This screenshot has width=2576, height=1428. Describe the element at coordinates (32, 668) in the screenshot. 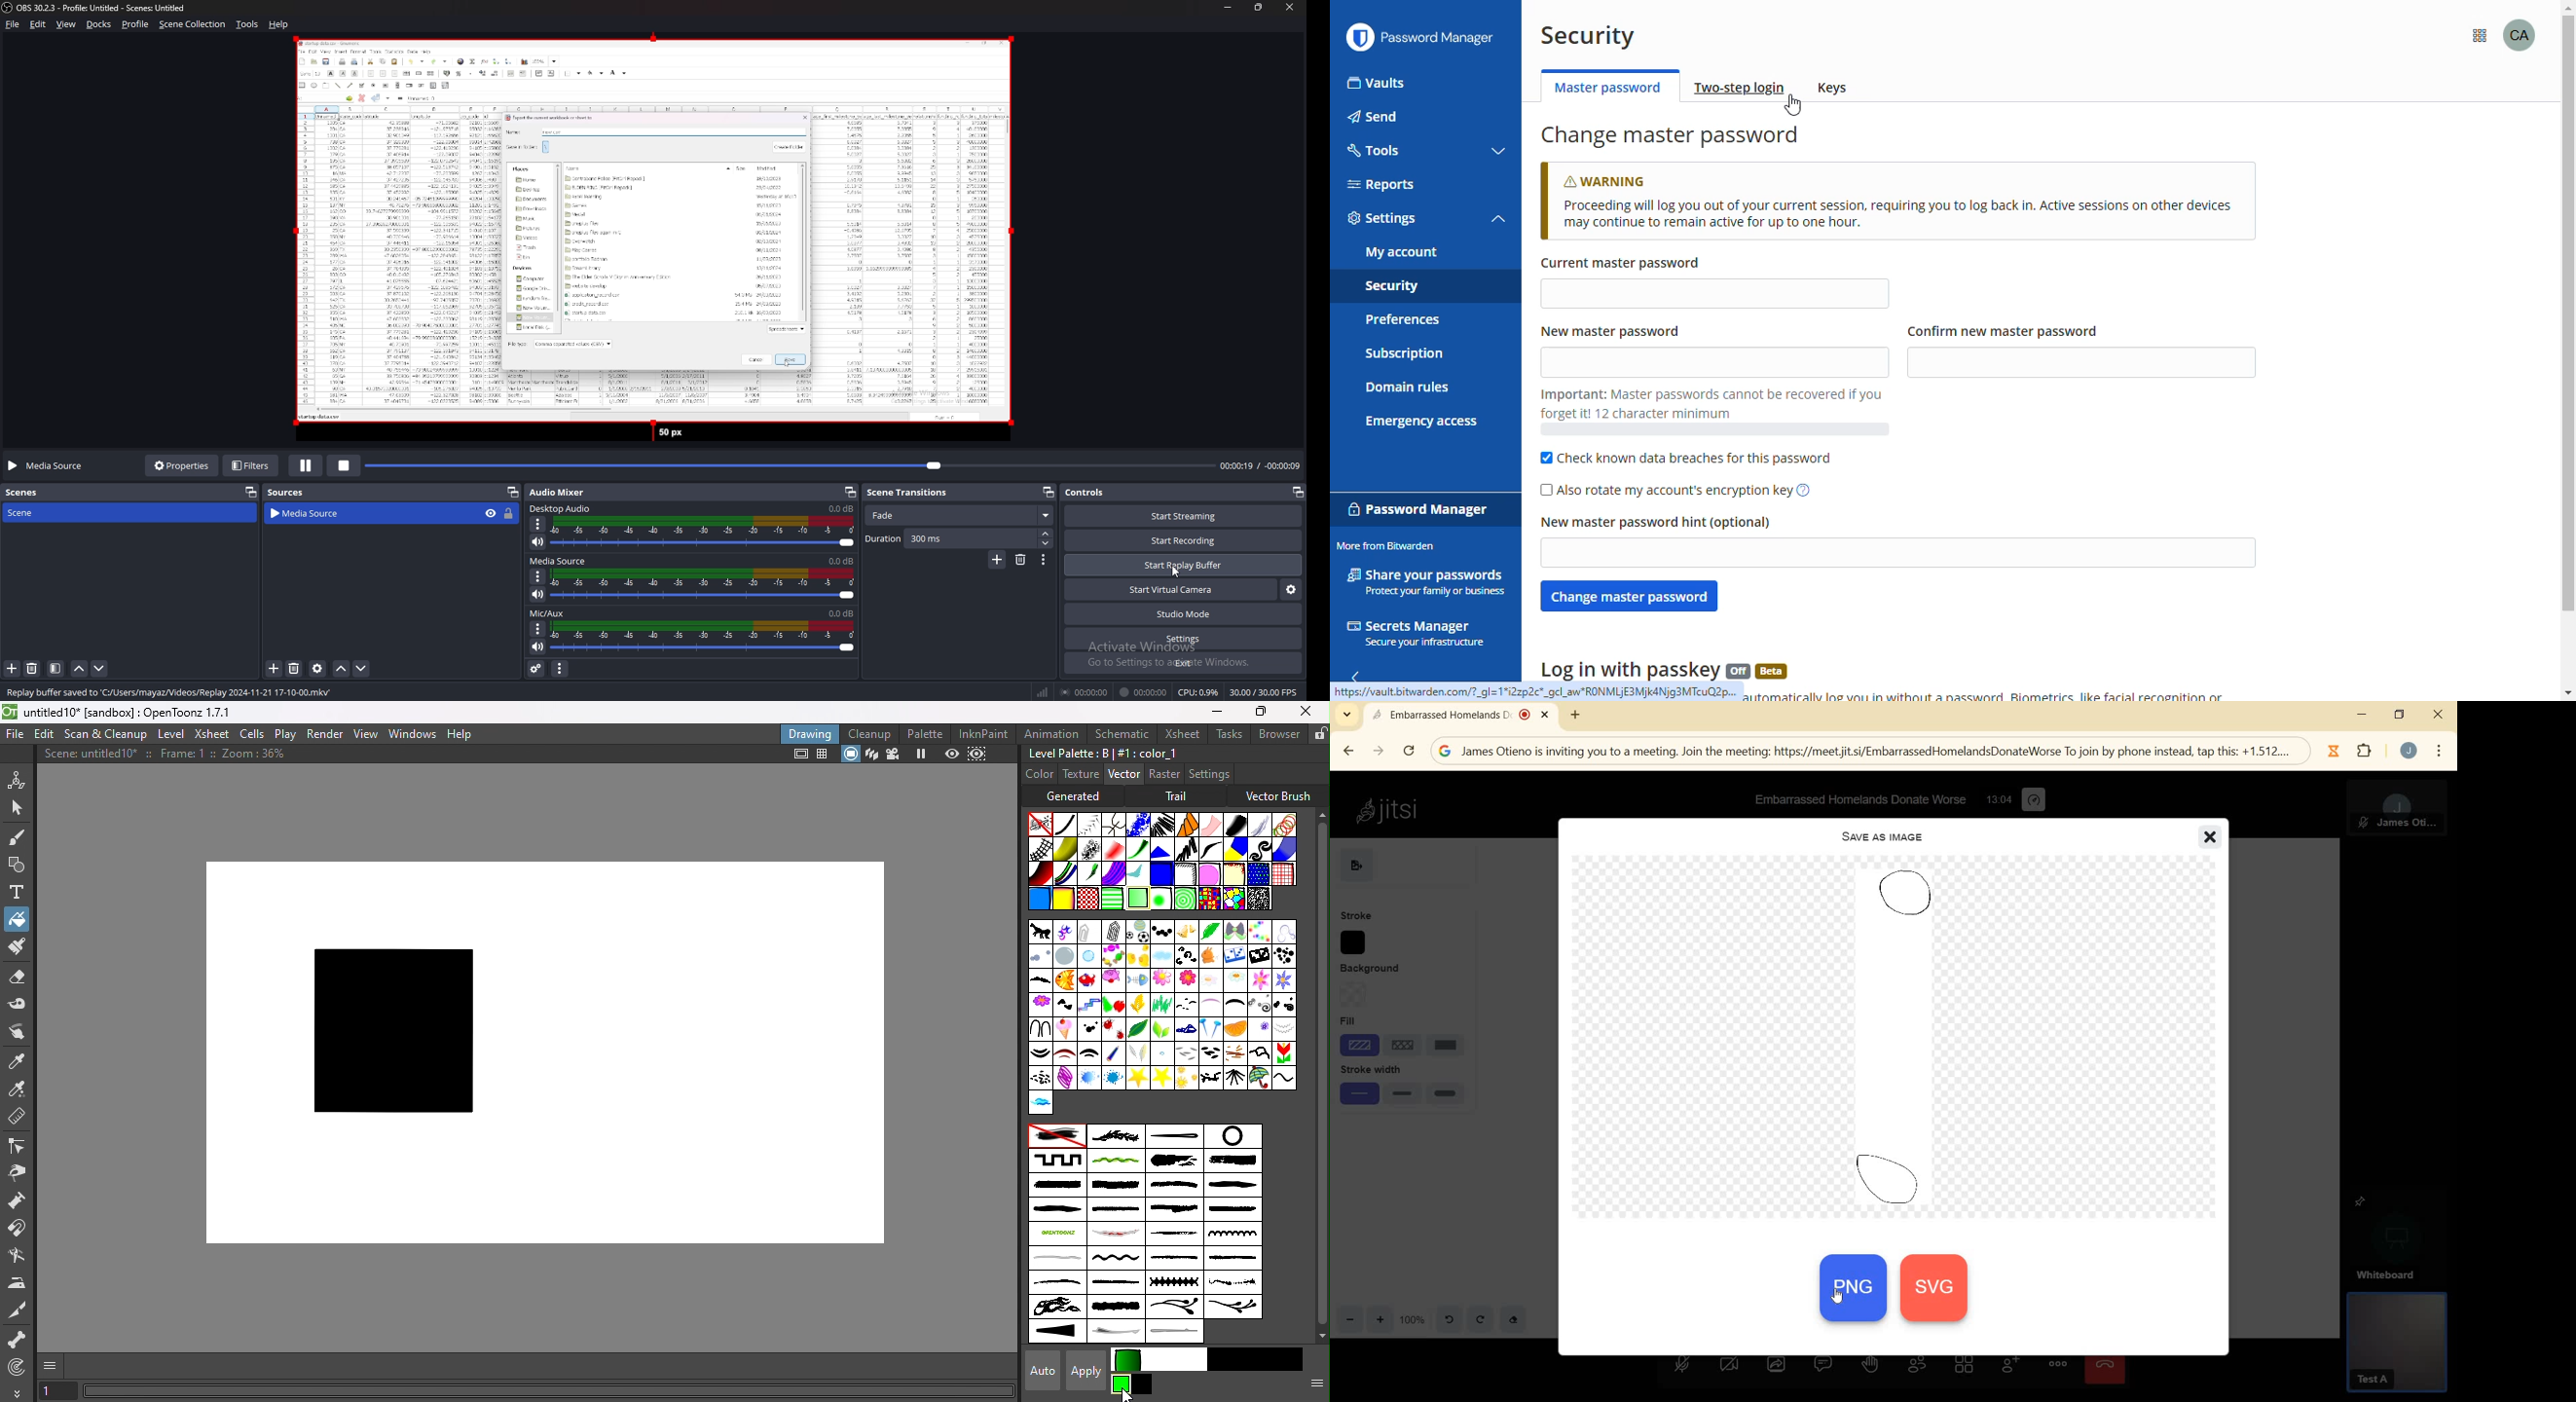

I see `delete scene` at that location.